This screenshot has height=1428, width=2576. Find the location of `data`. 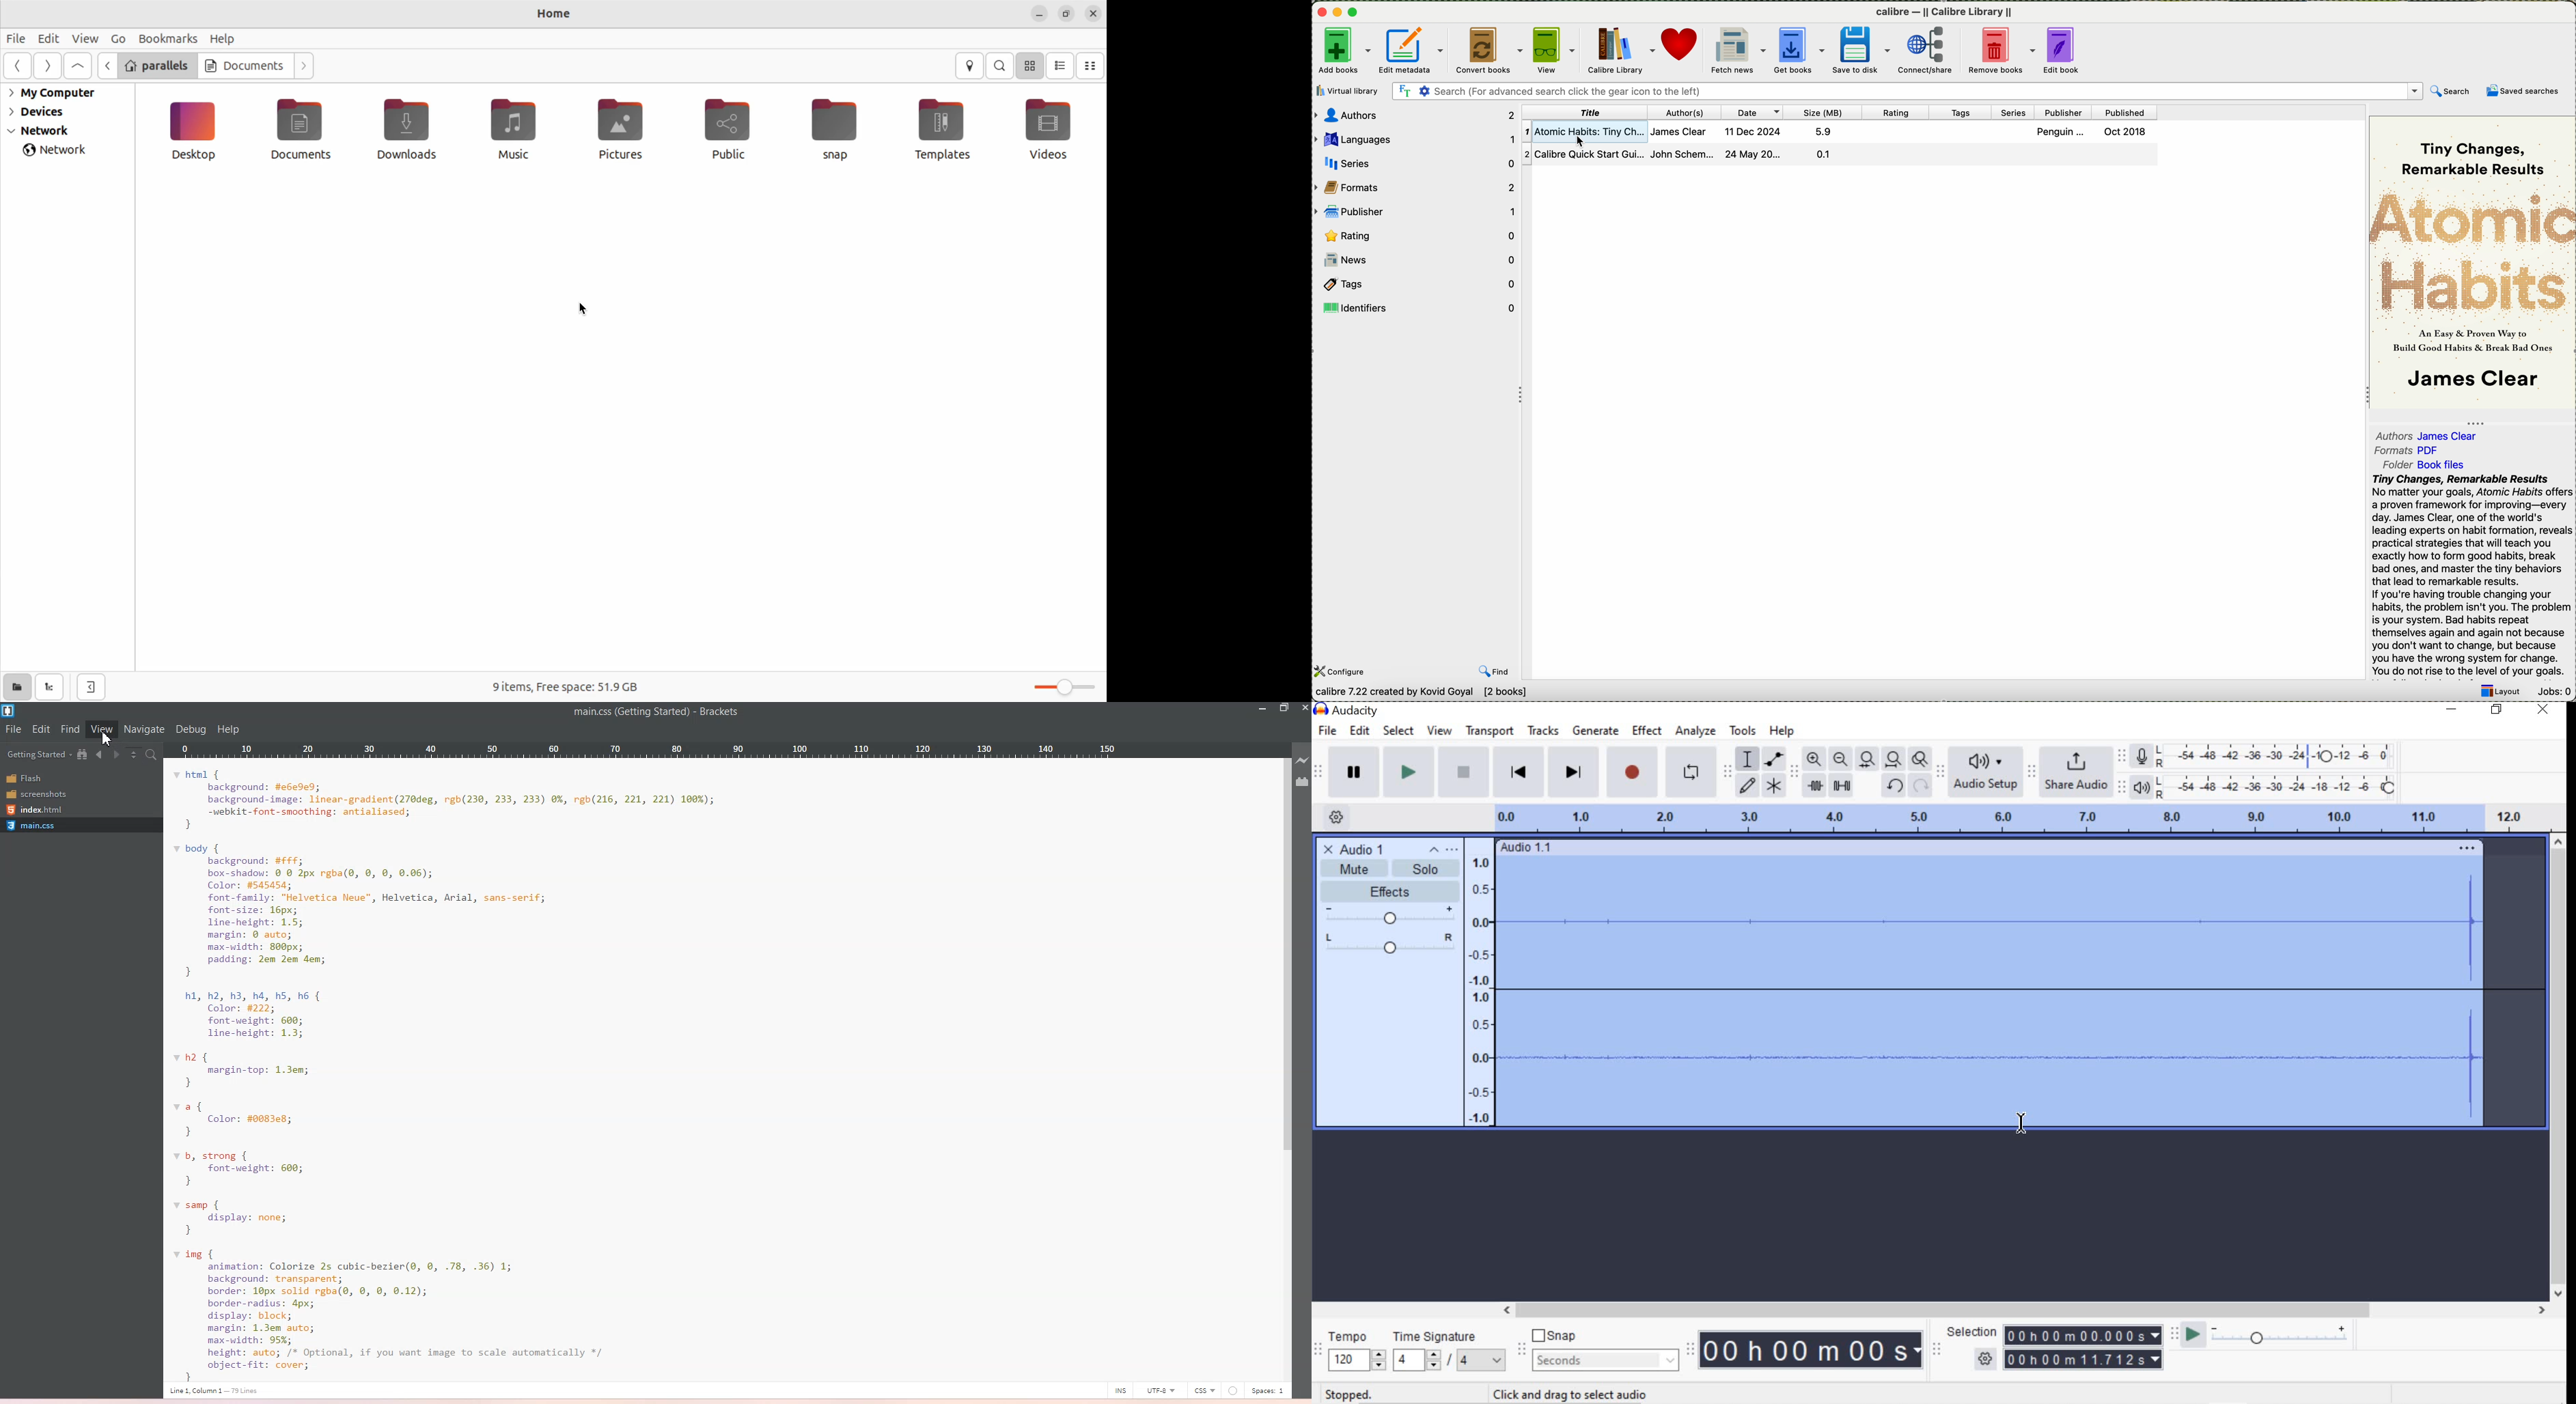

data is located at coordinates (1419, 693).